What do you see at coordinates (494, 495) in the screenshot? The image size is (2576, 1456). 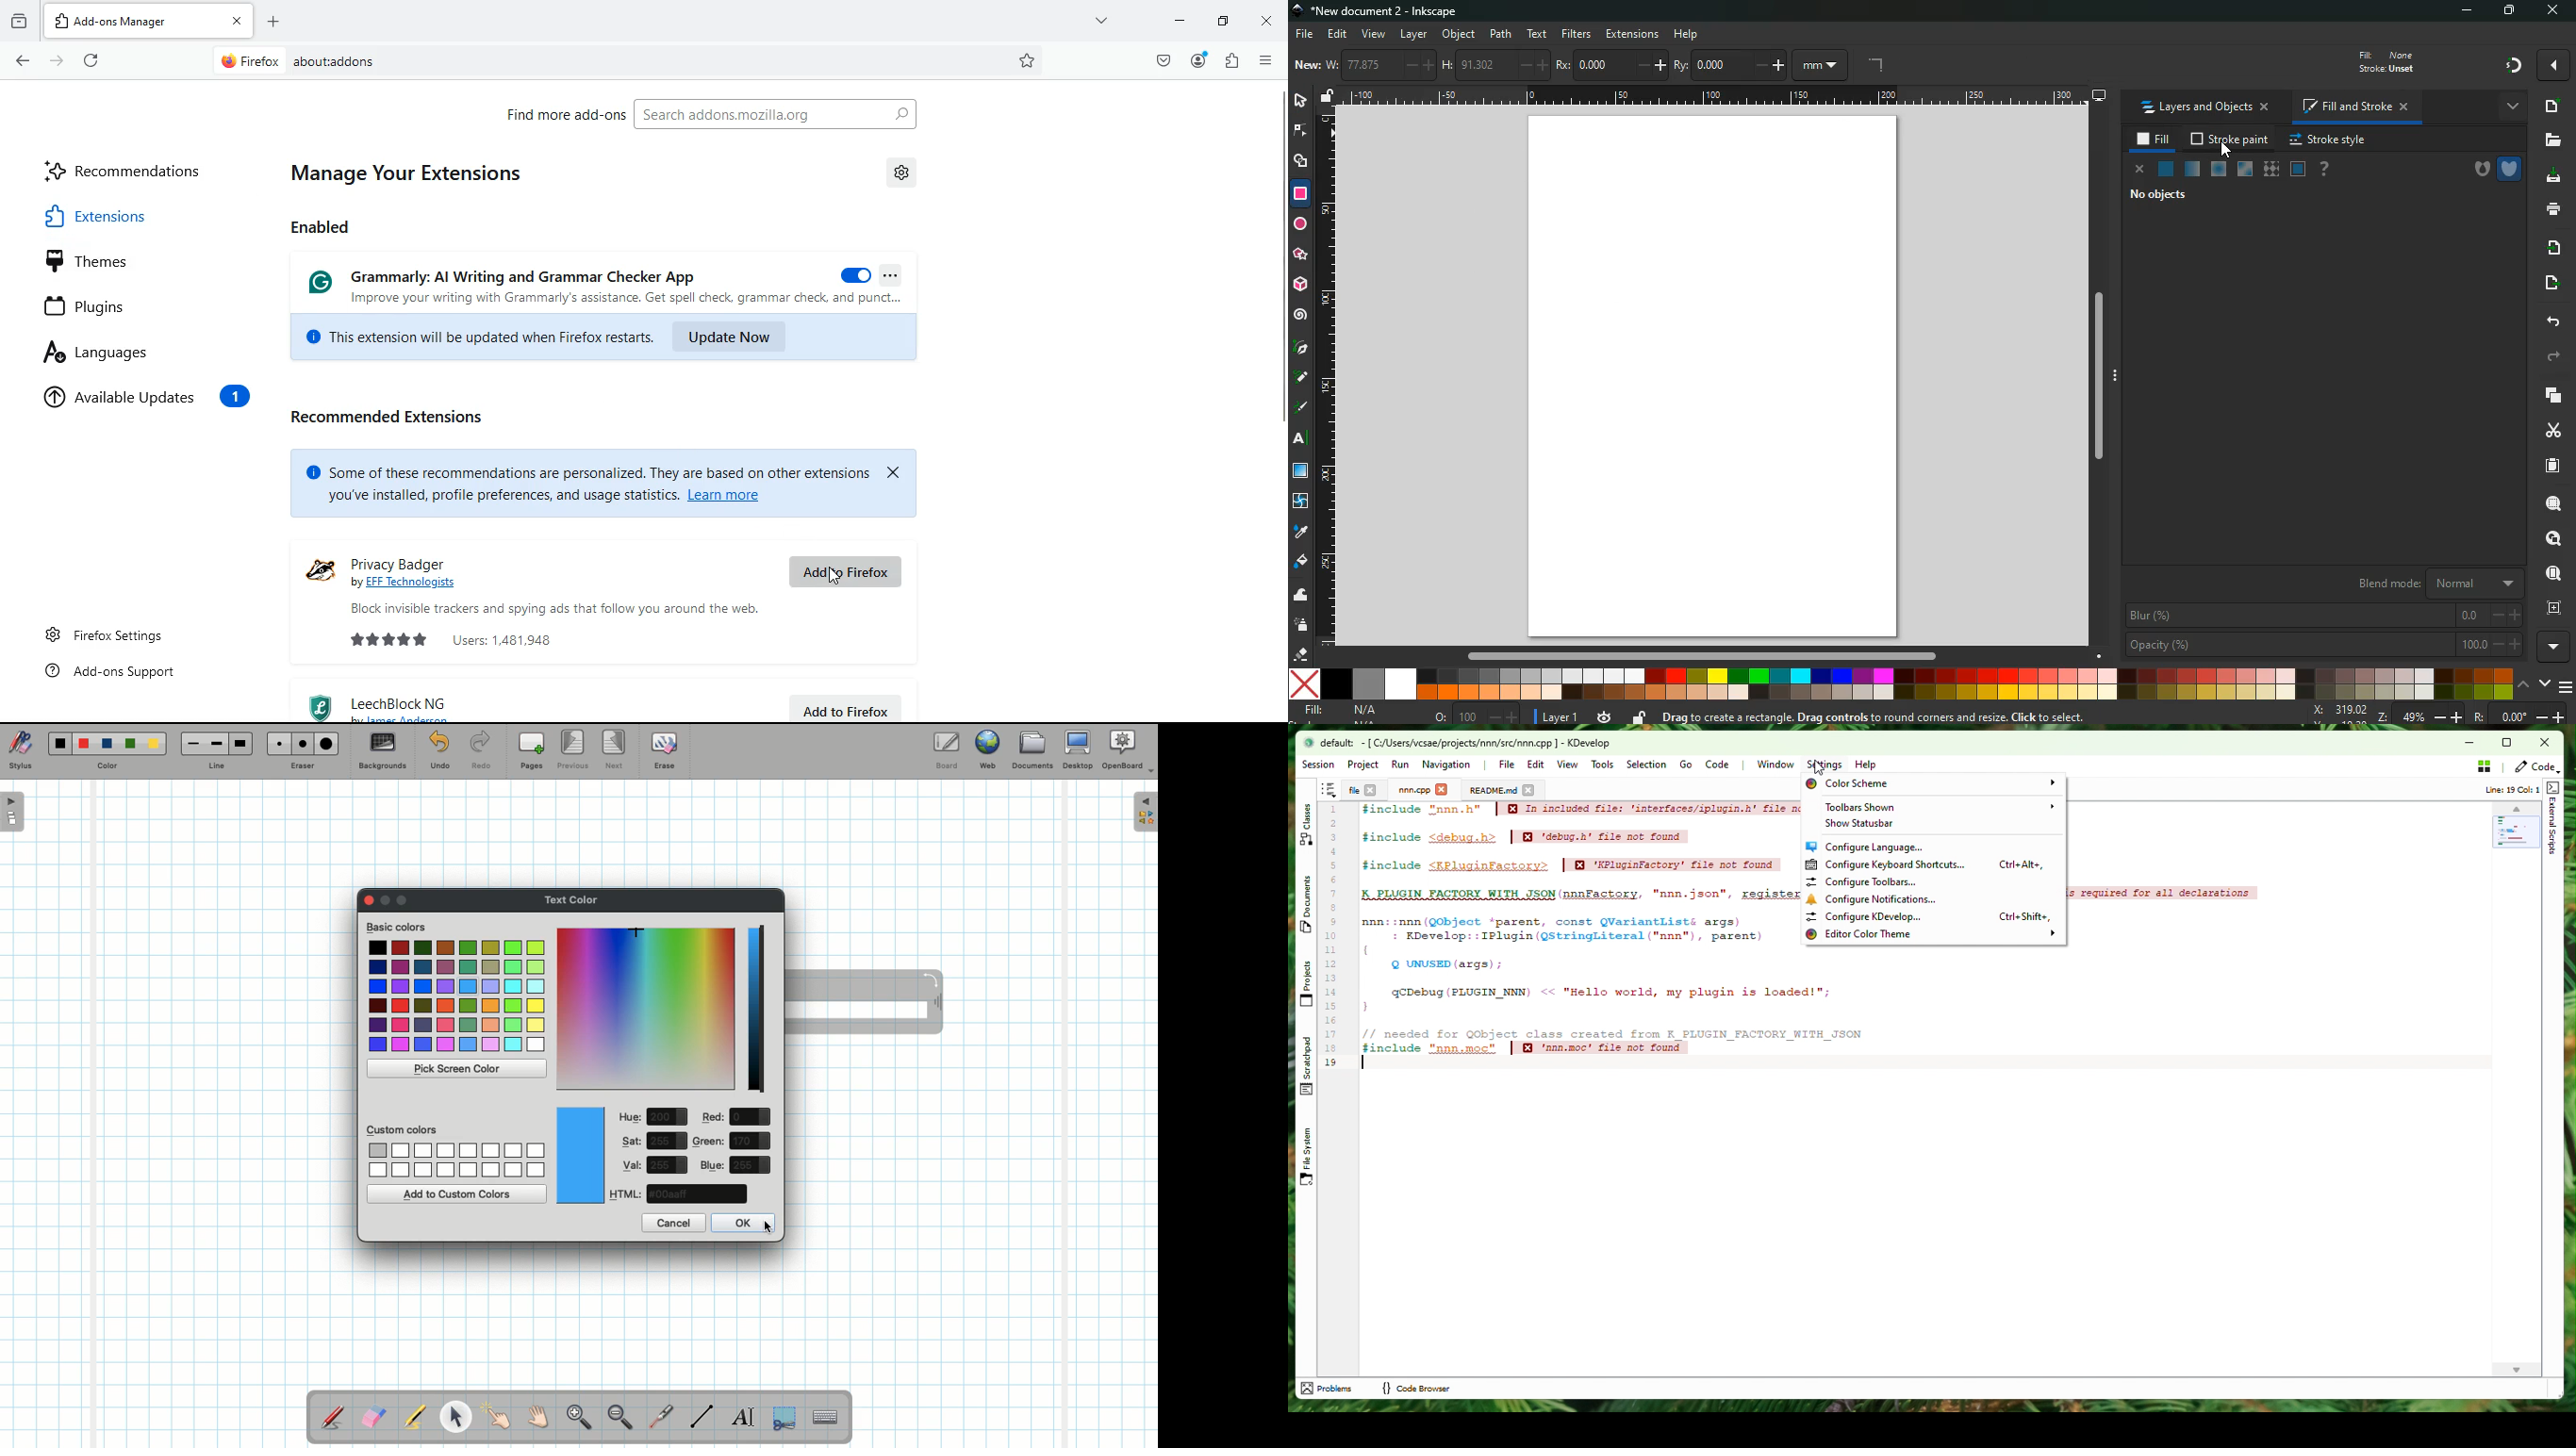 I see `you've installed, profile preferences, and usage statistics. |` at bounding box center [494, 495].